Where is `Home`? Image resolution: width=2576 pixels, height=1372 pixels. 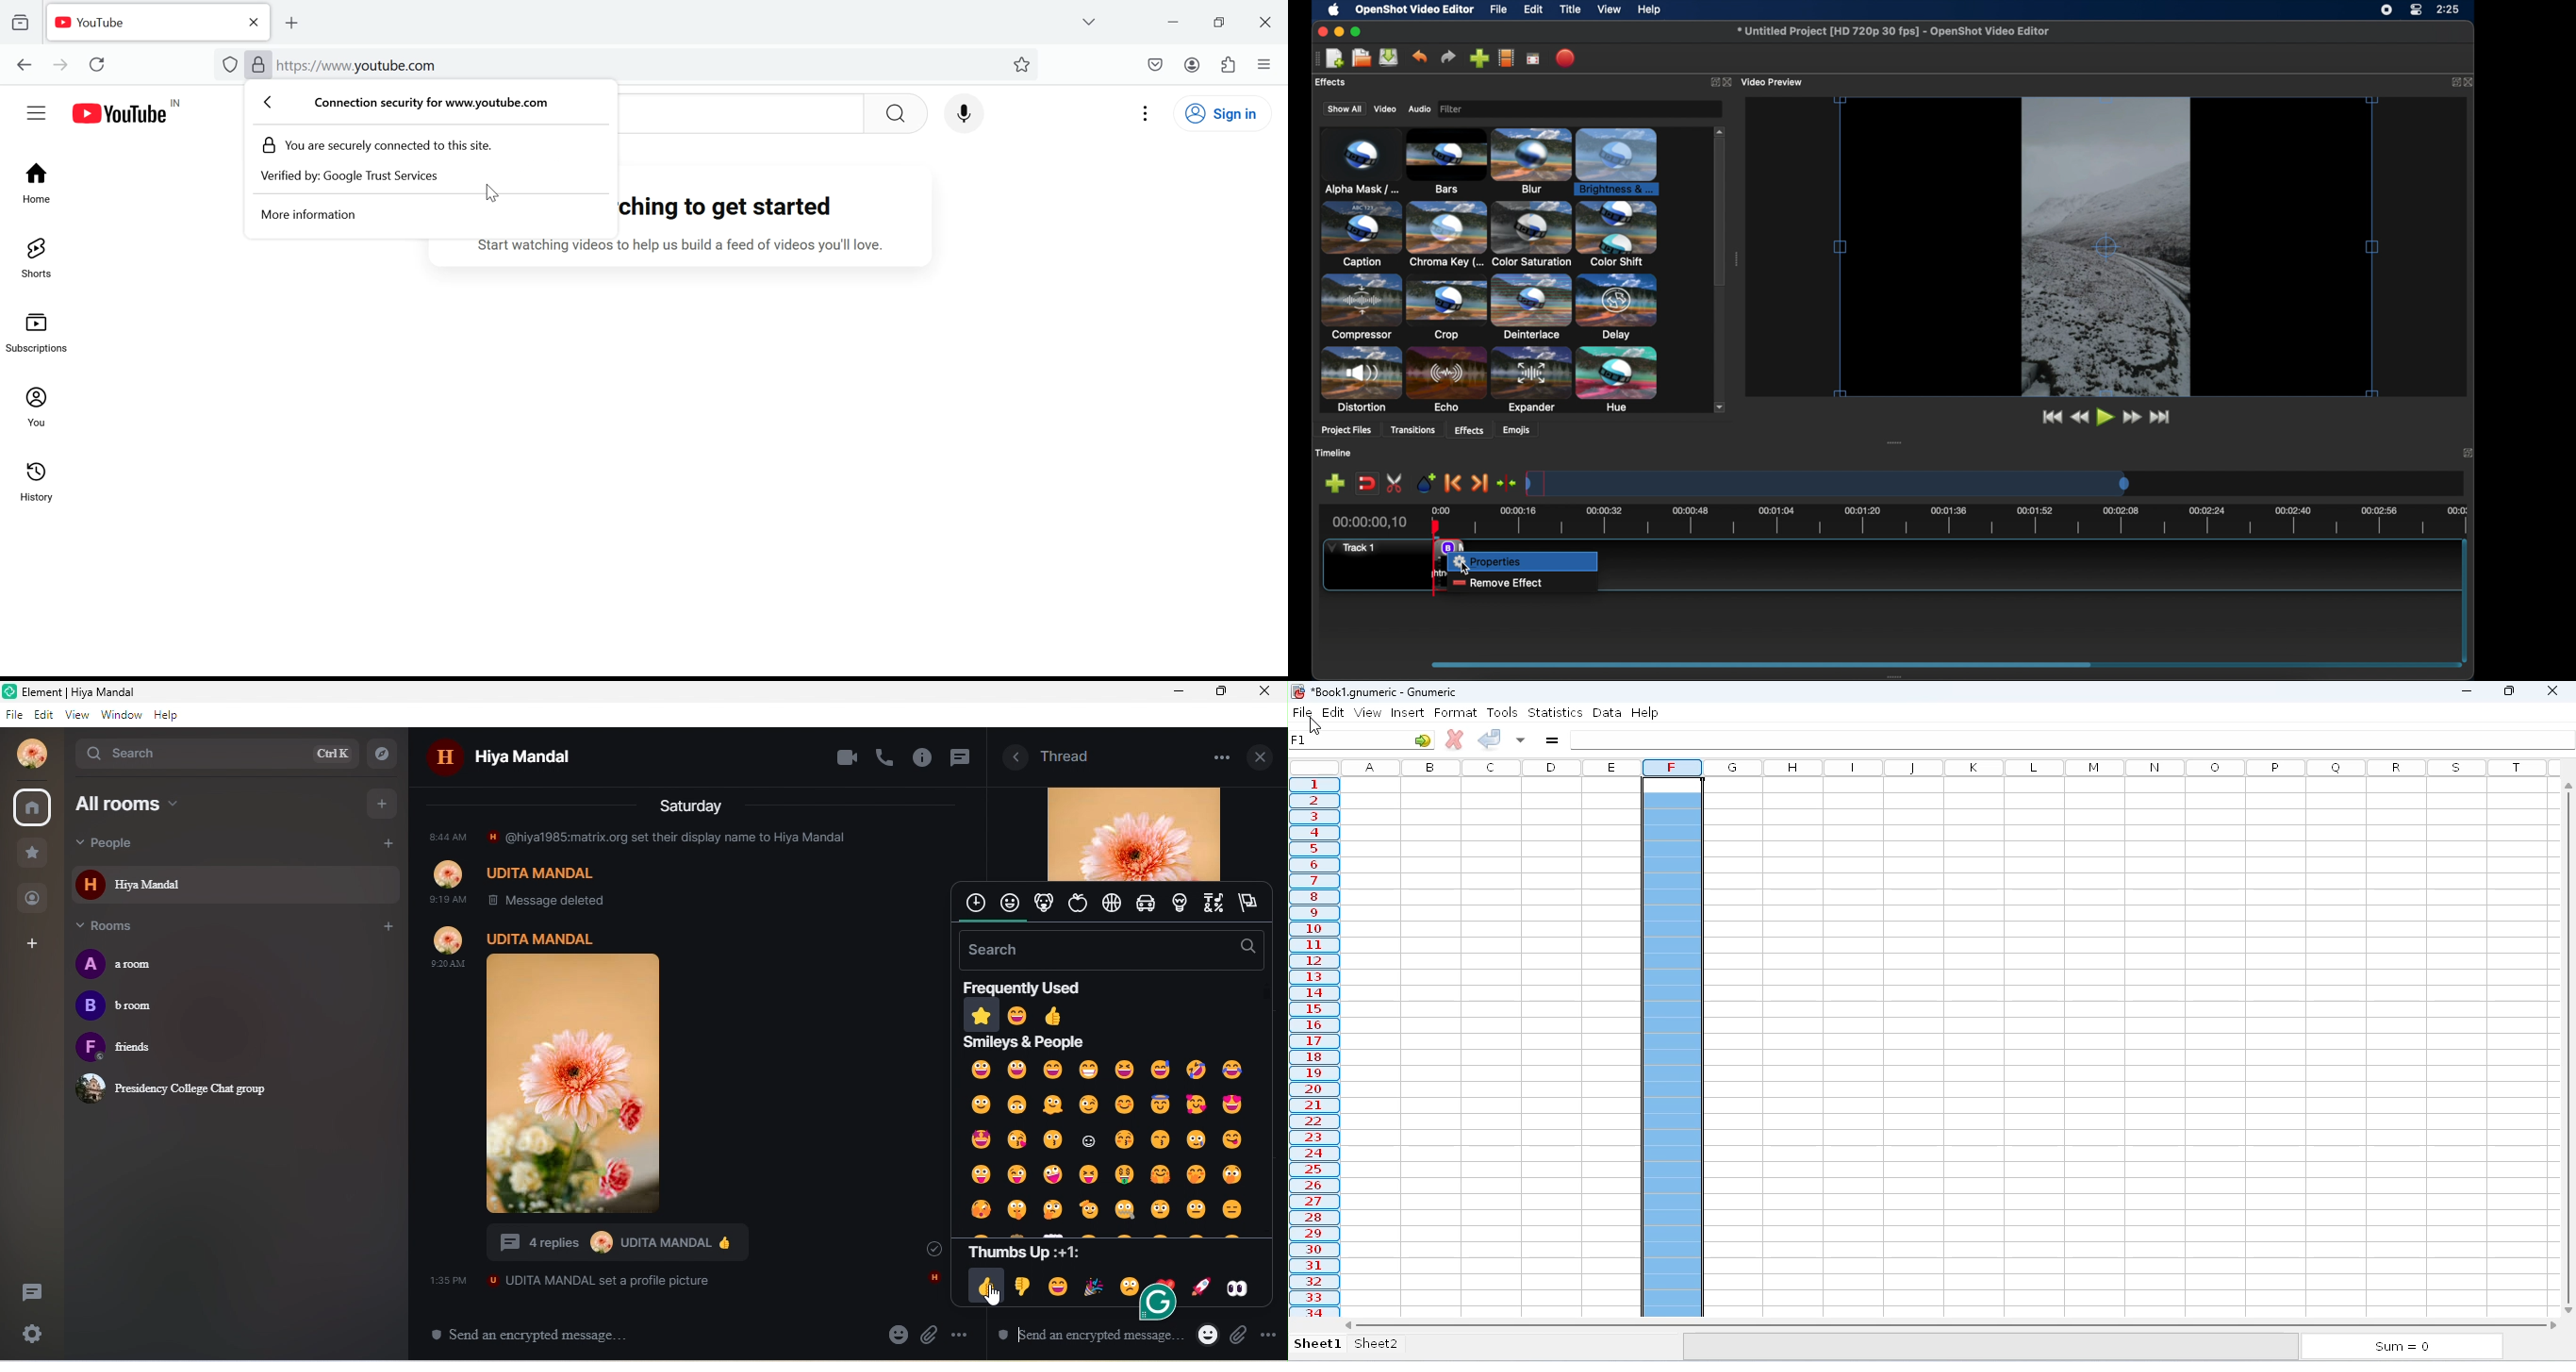
Home is located at coordinates (36, 181).